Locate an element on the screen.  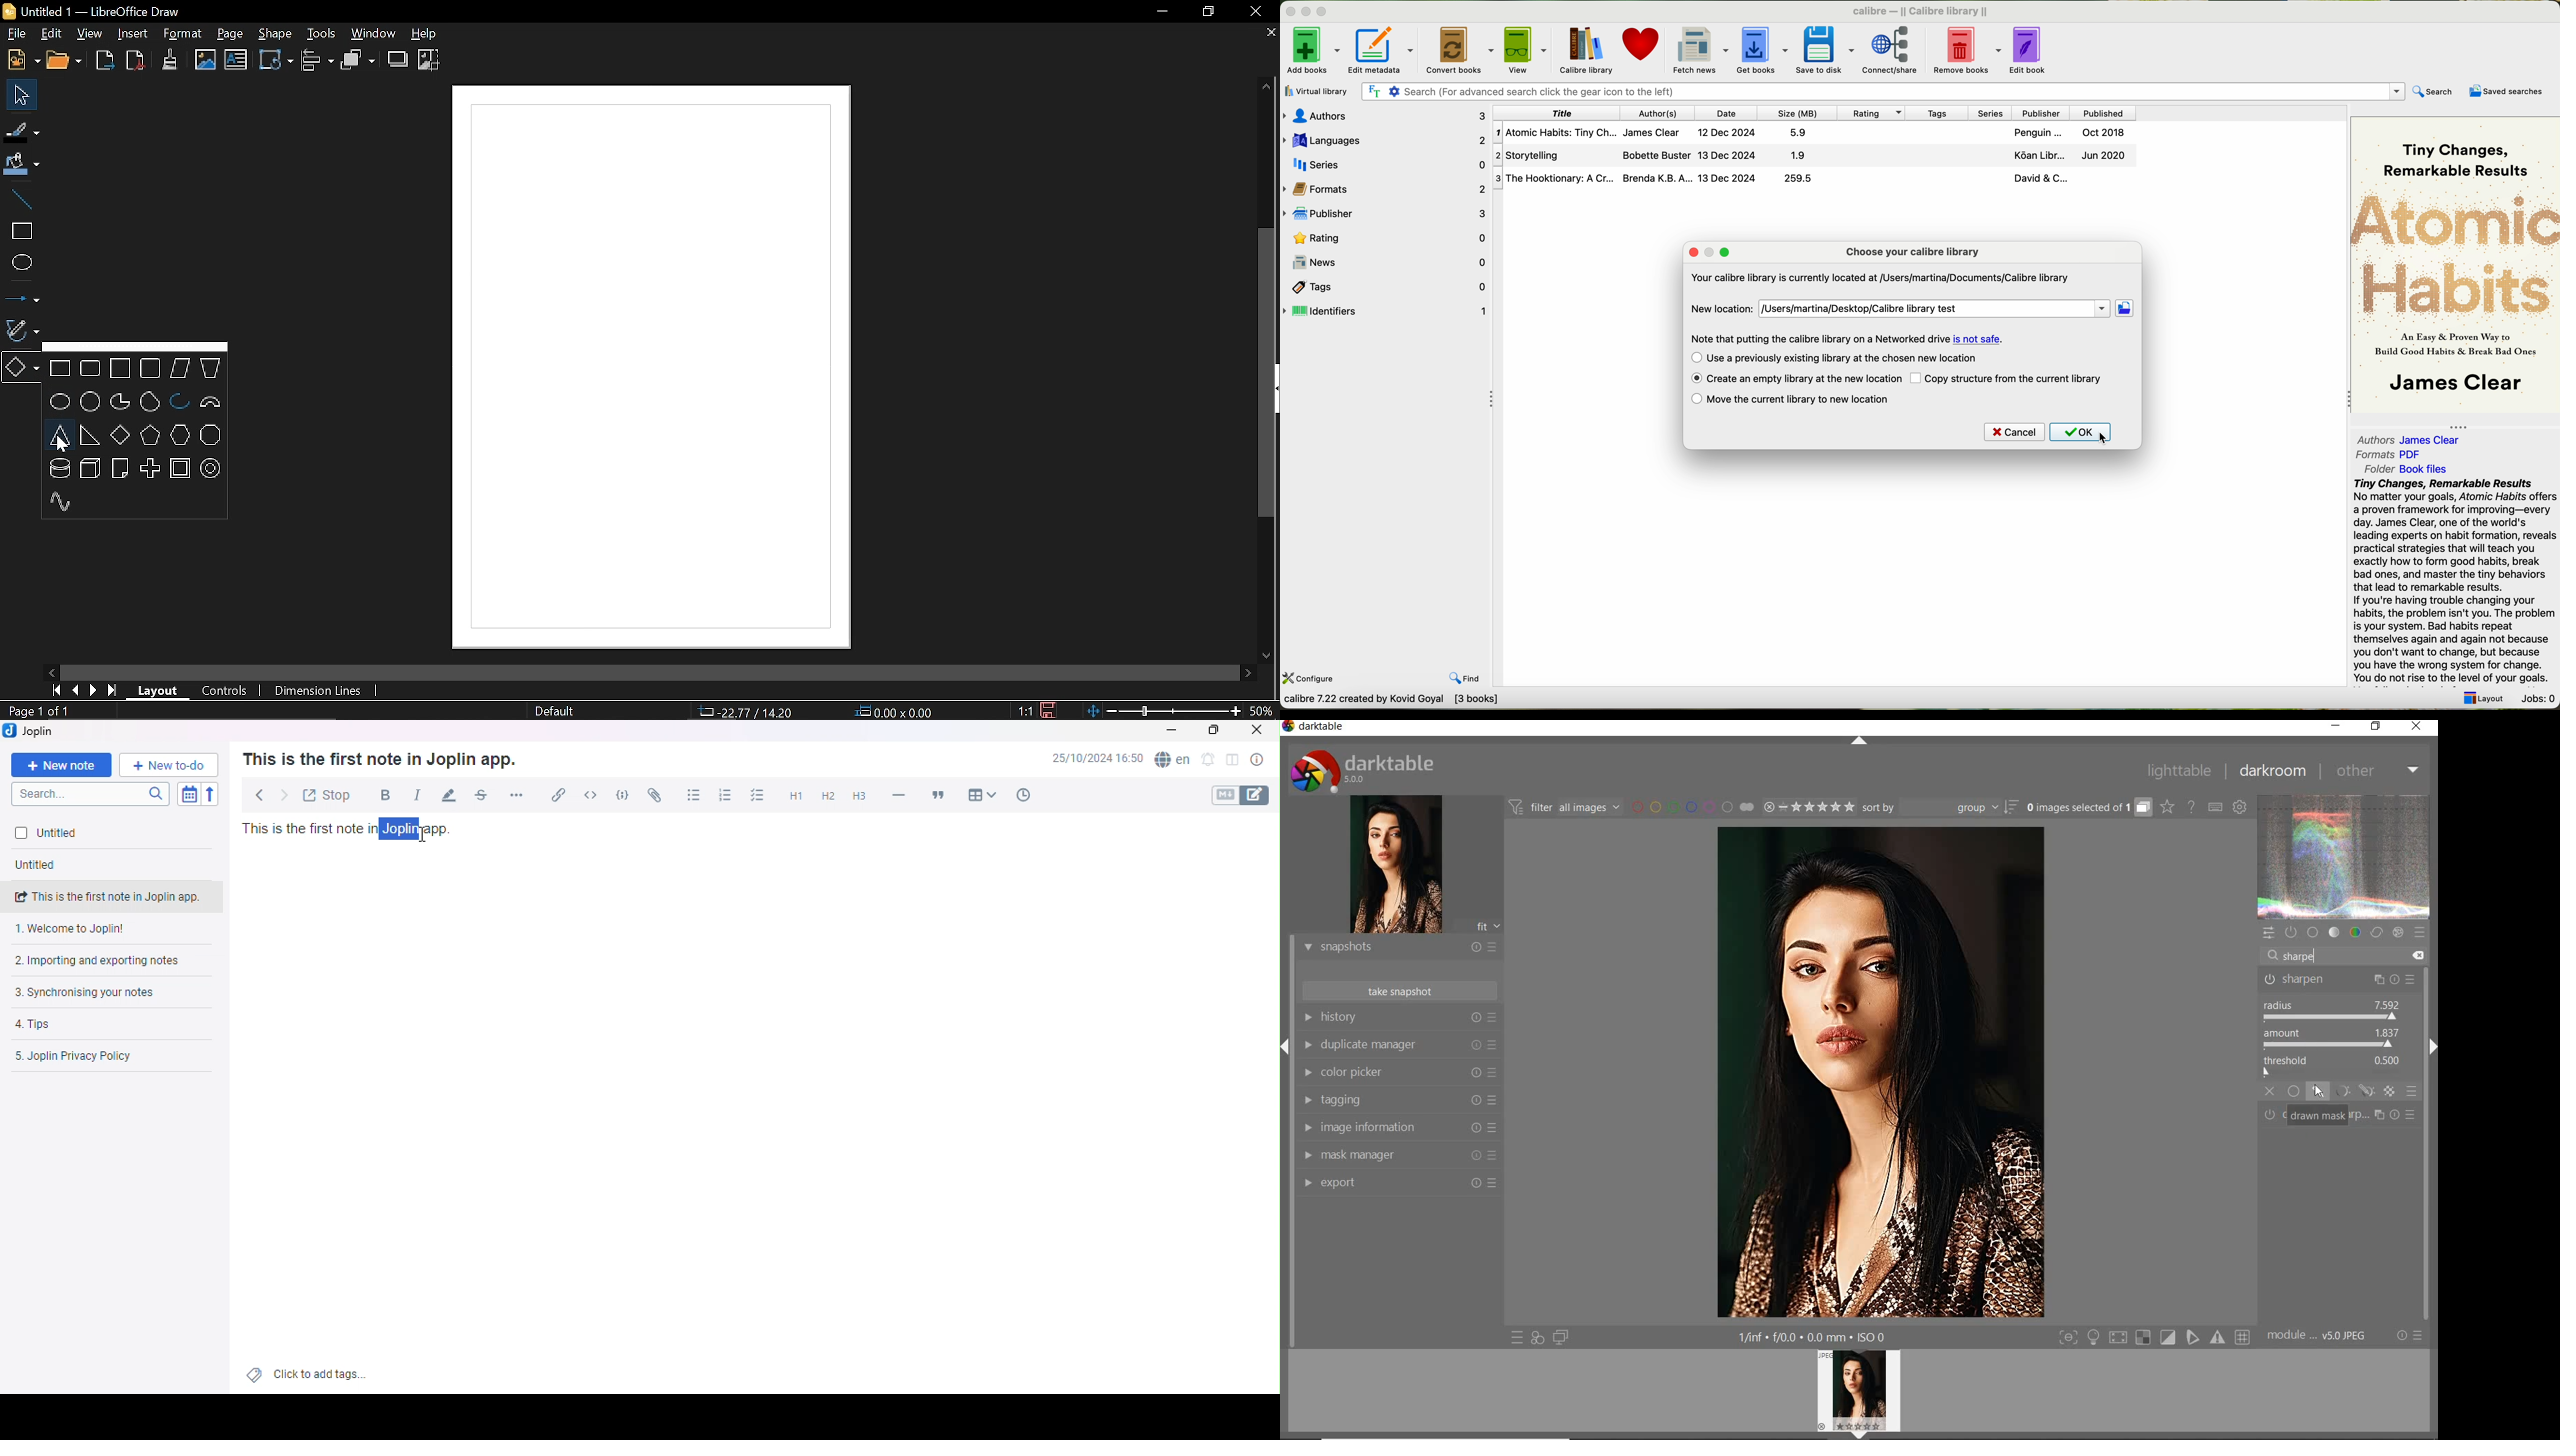
Previous page is located at coordinates (75, 691).